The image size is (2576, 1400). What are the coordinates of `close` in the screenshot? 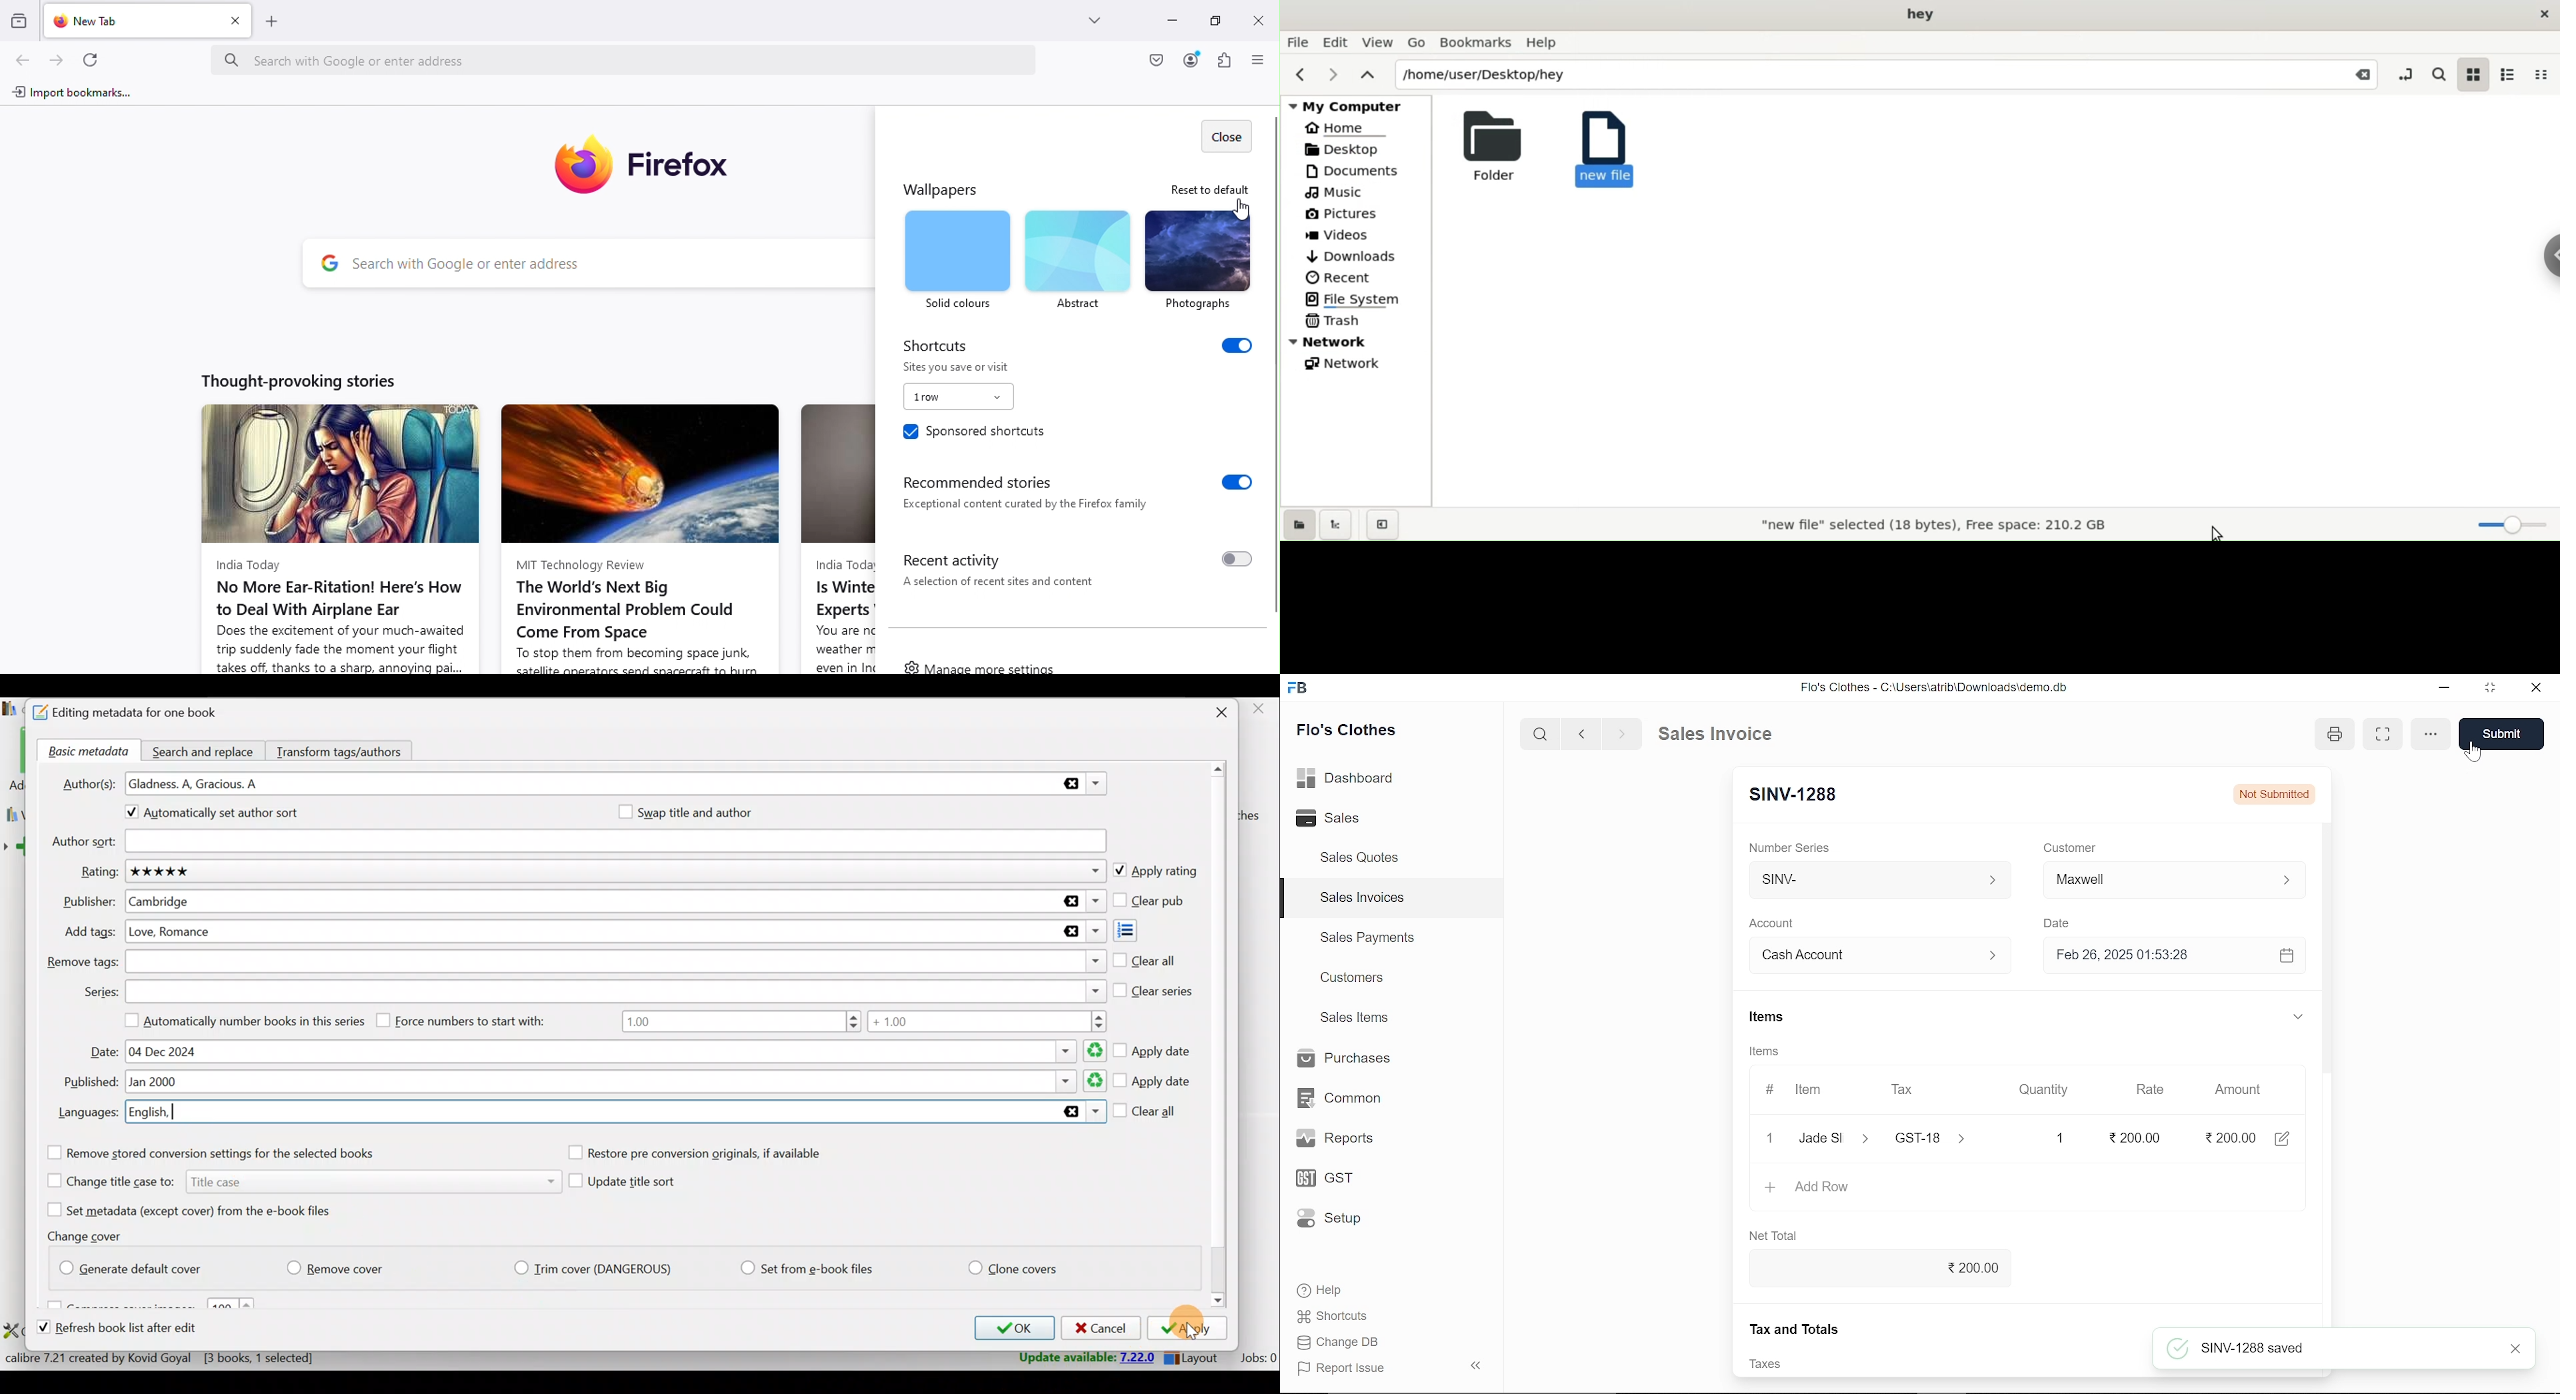 It's located at (2534, 689).